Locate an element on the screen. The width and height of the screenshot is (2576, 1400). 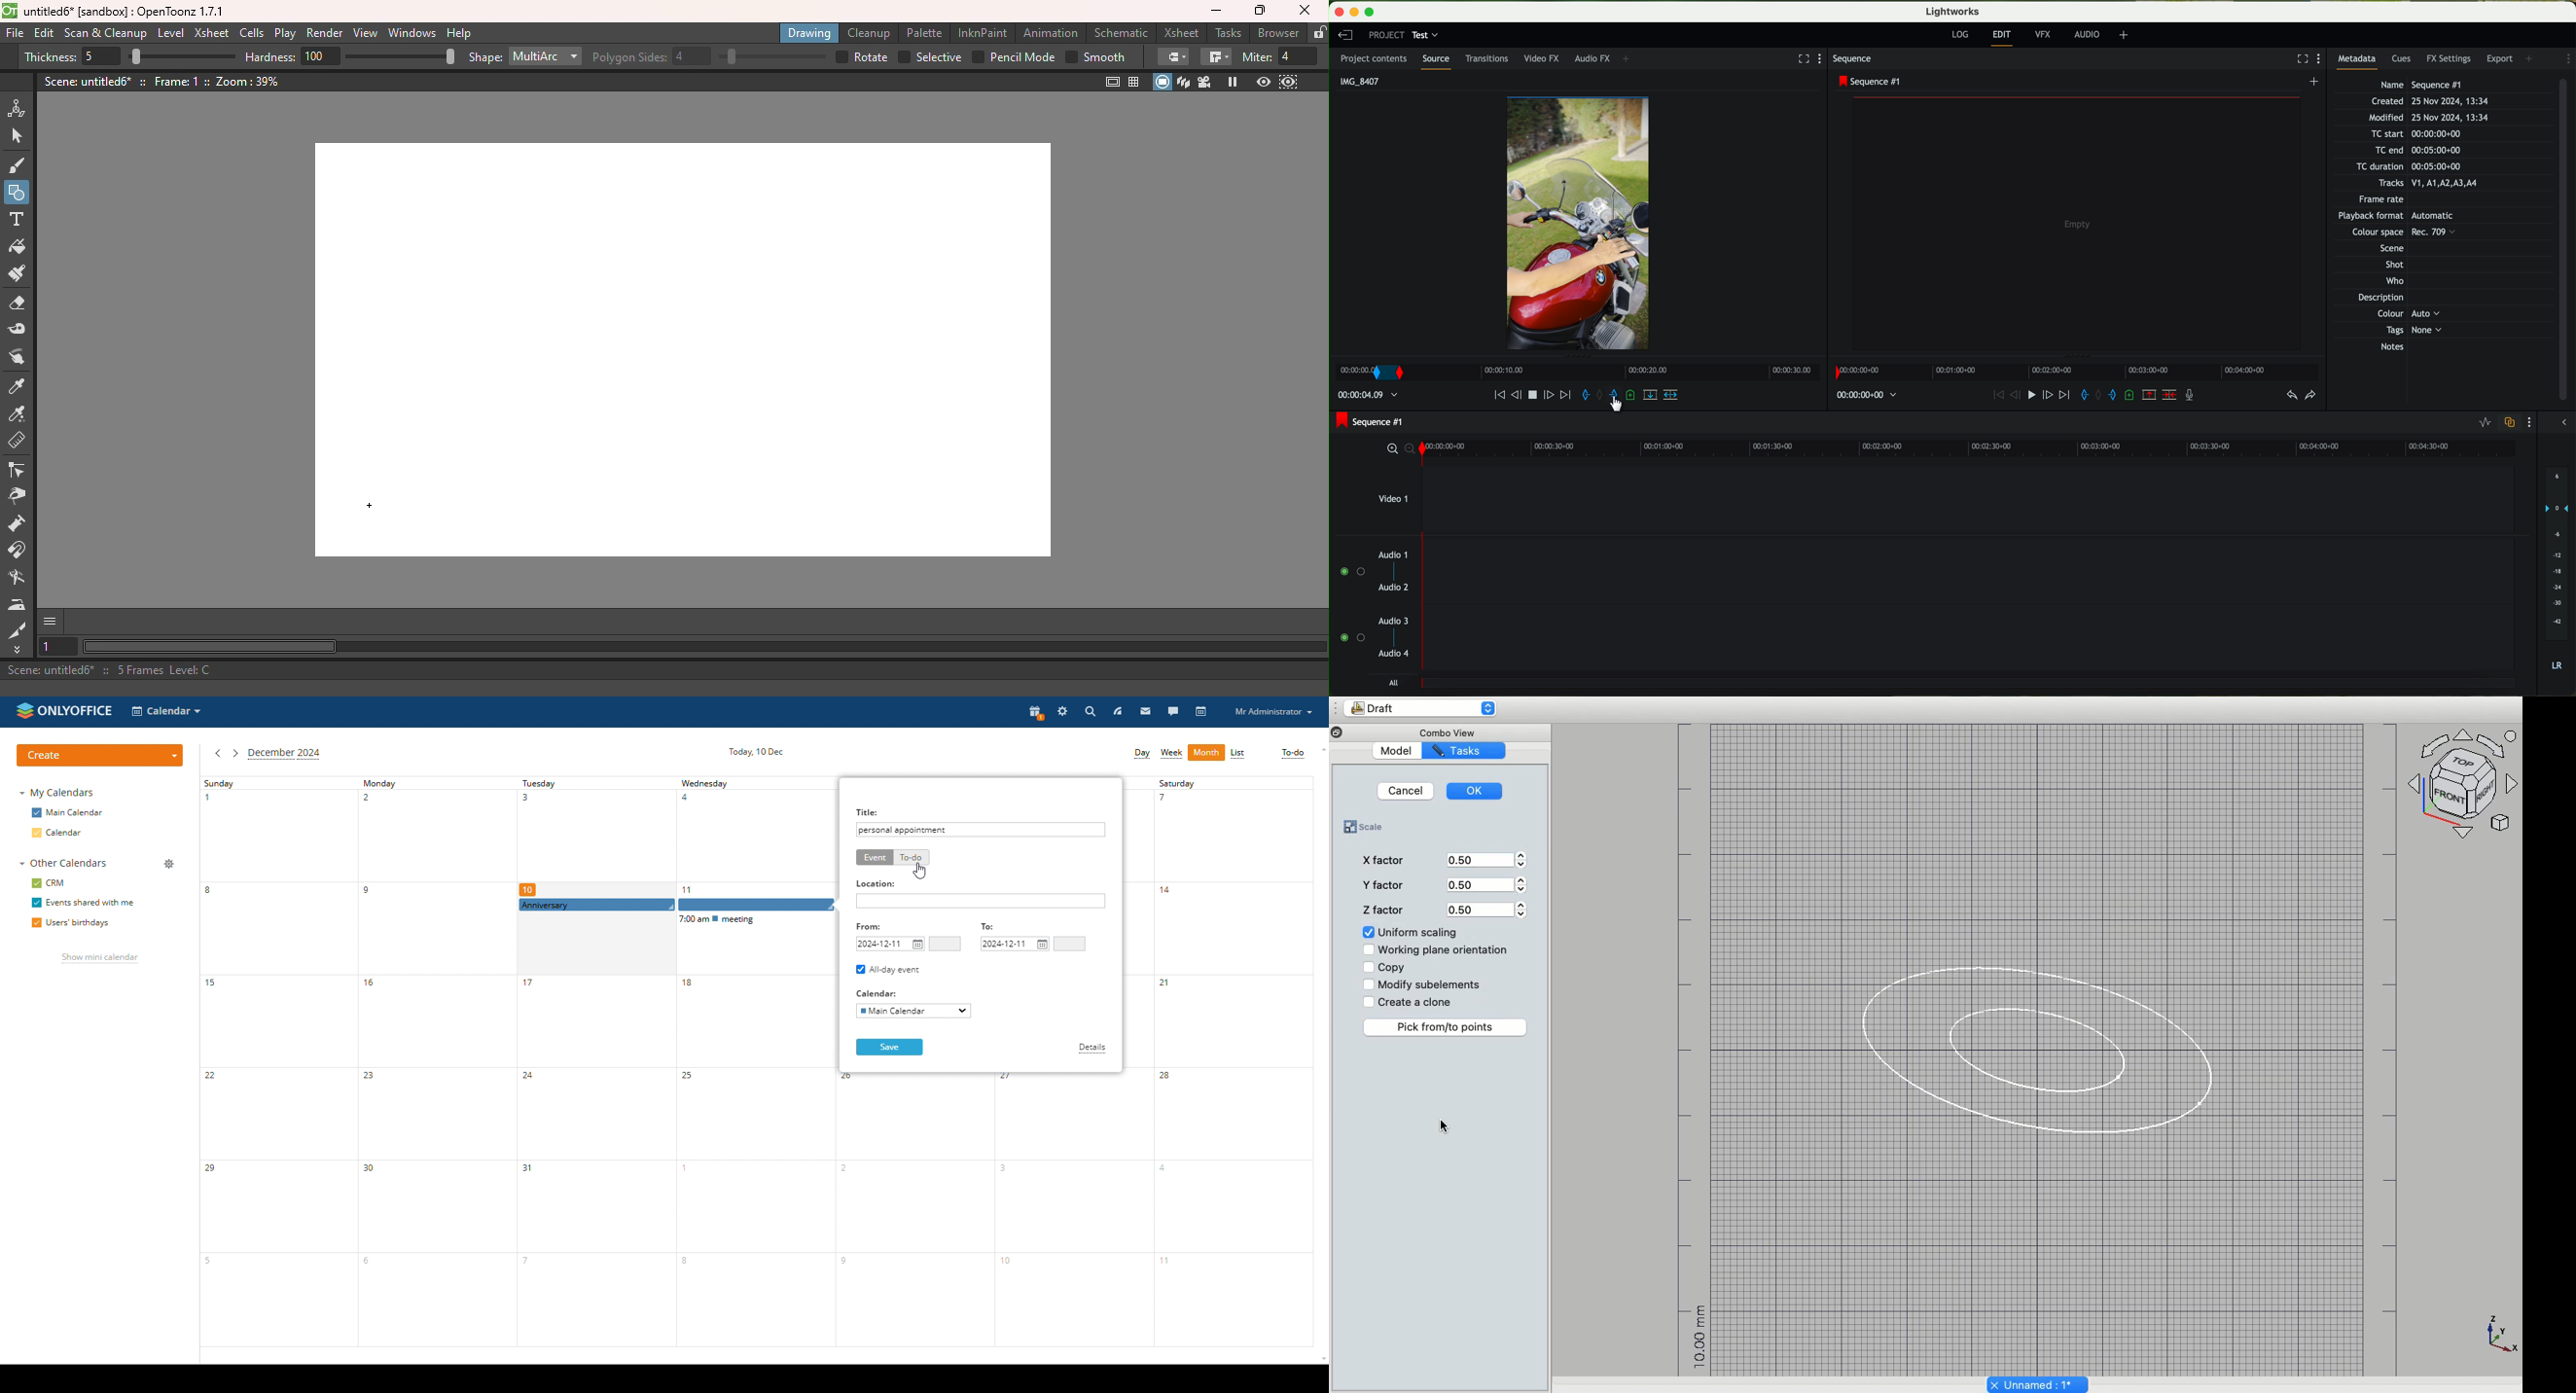
FX settings is located at coordinates (2450, 58).